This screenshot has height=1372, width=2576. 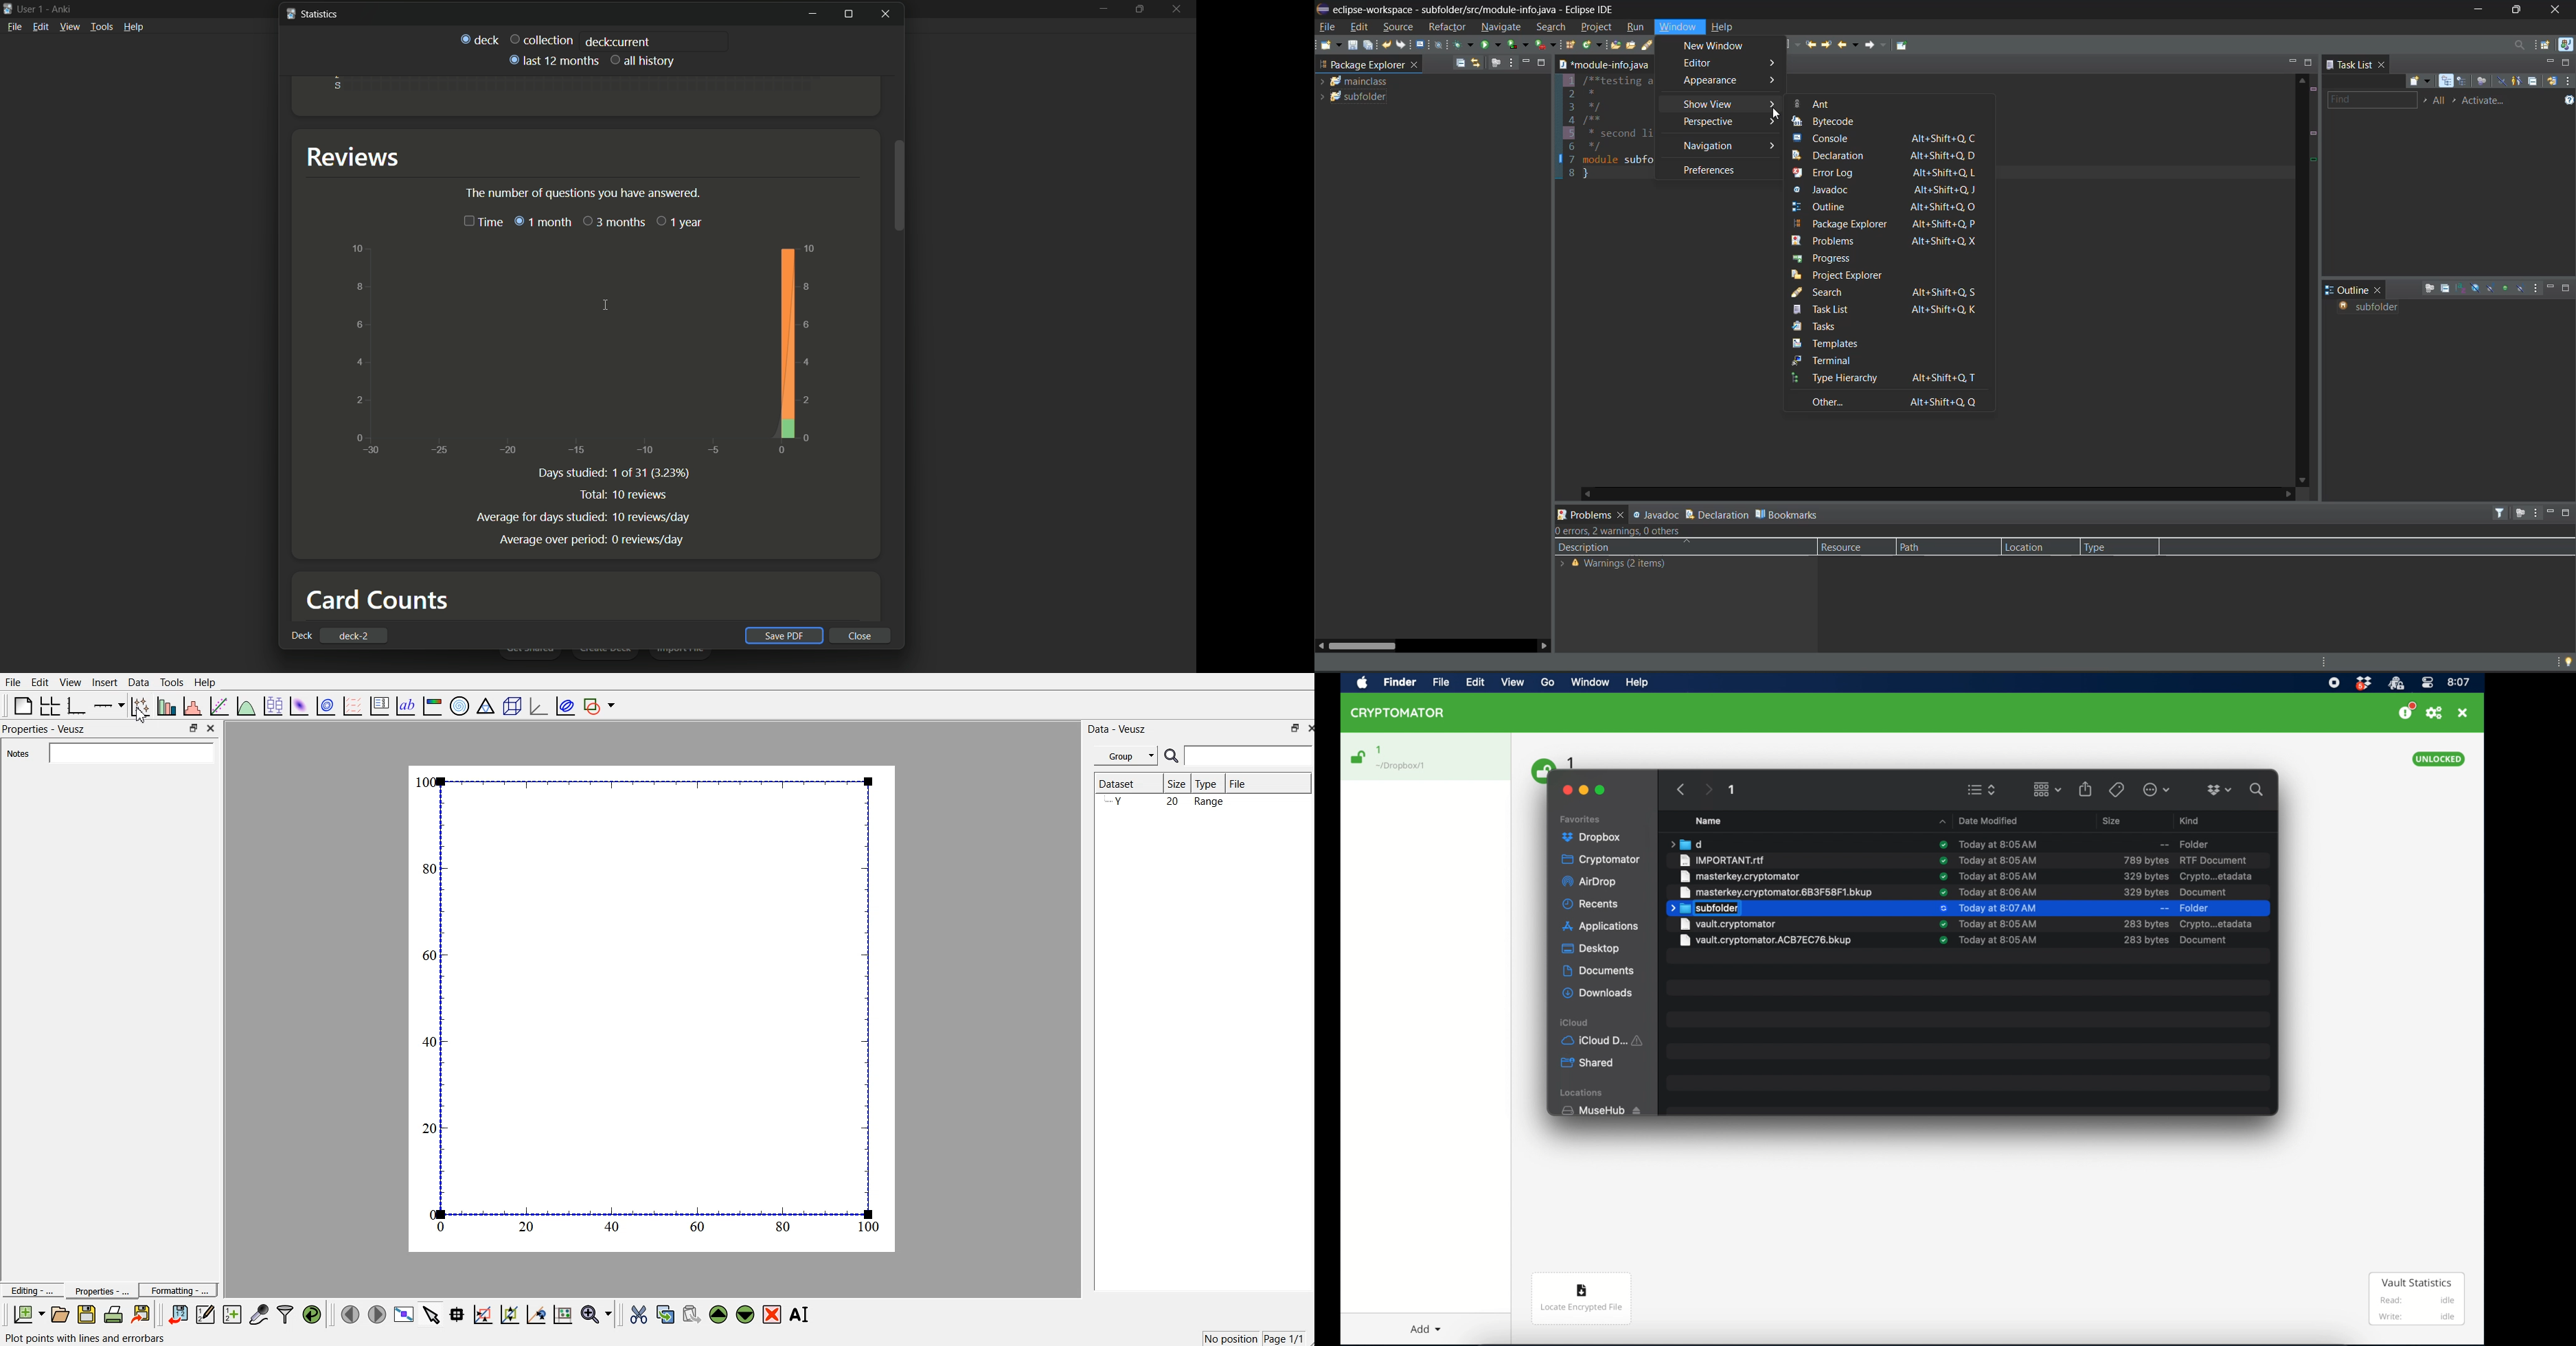 I want to click on sync, so click(x=1943, y=860).